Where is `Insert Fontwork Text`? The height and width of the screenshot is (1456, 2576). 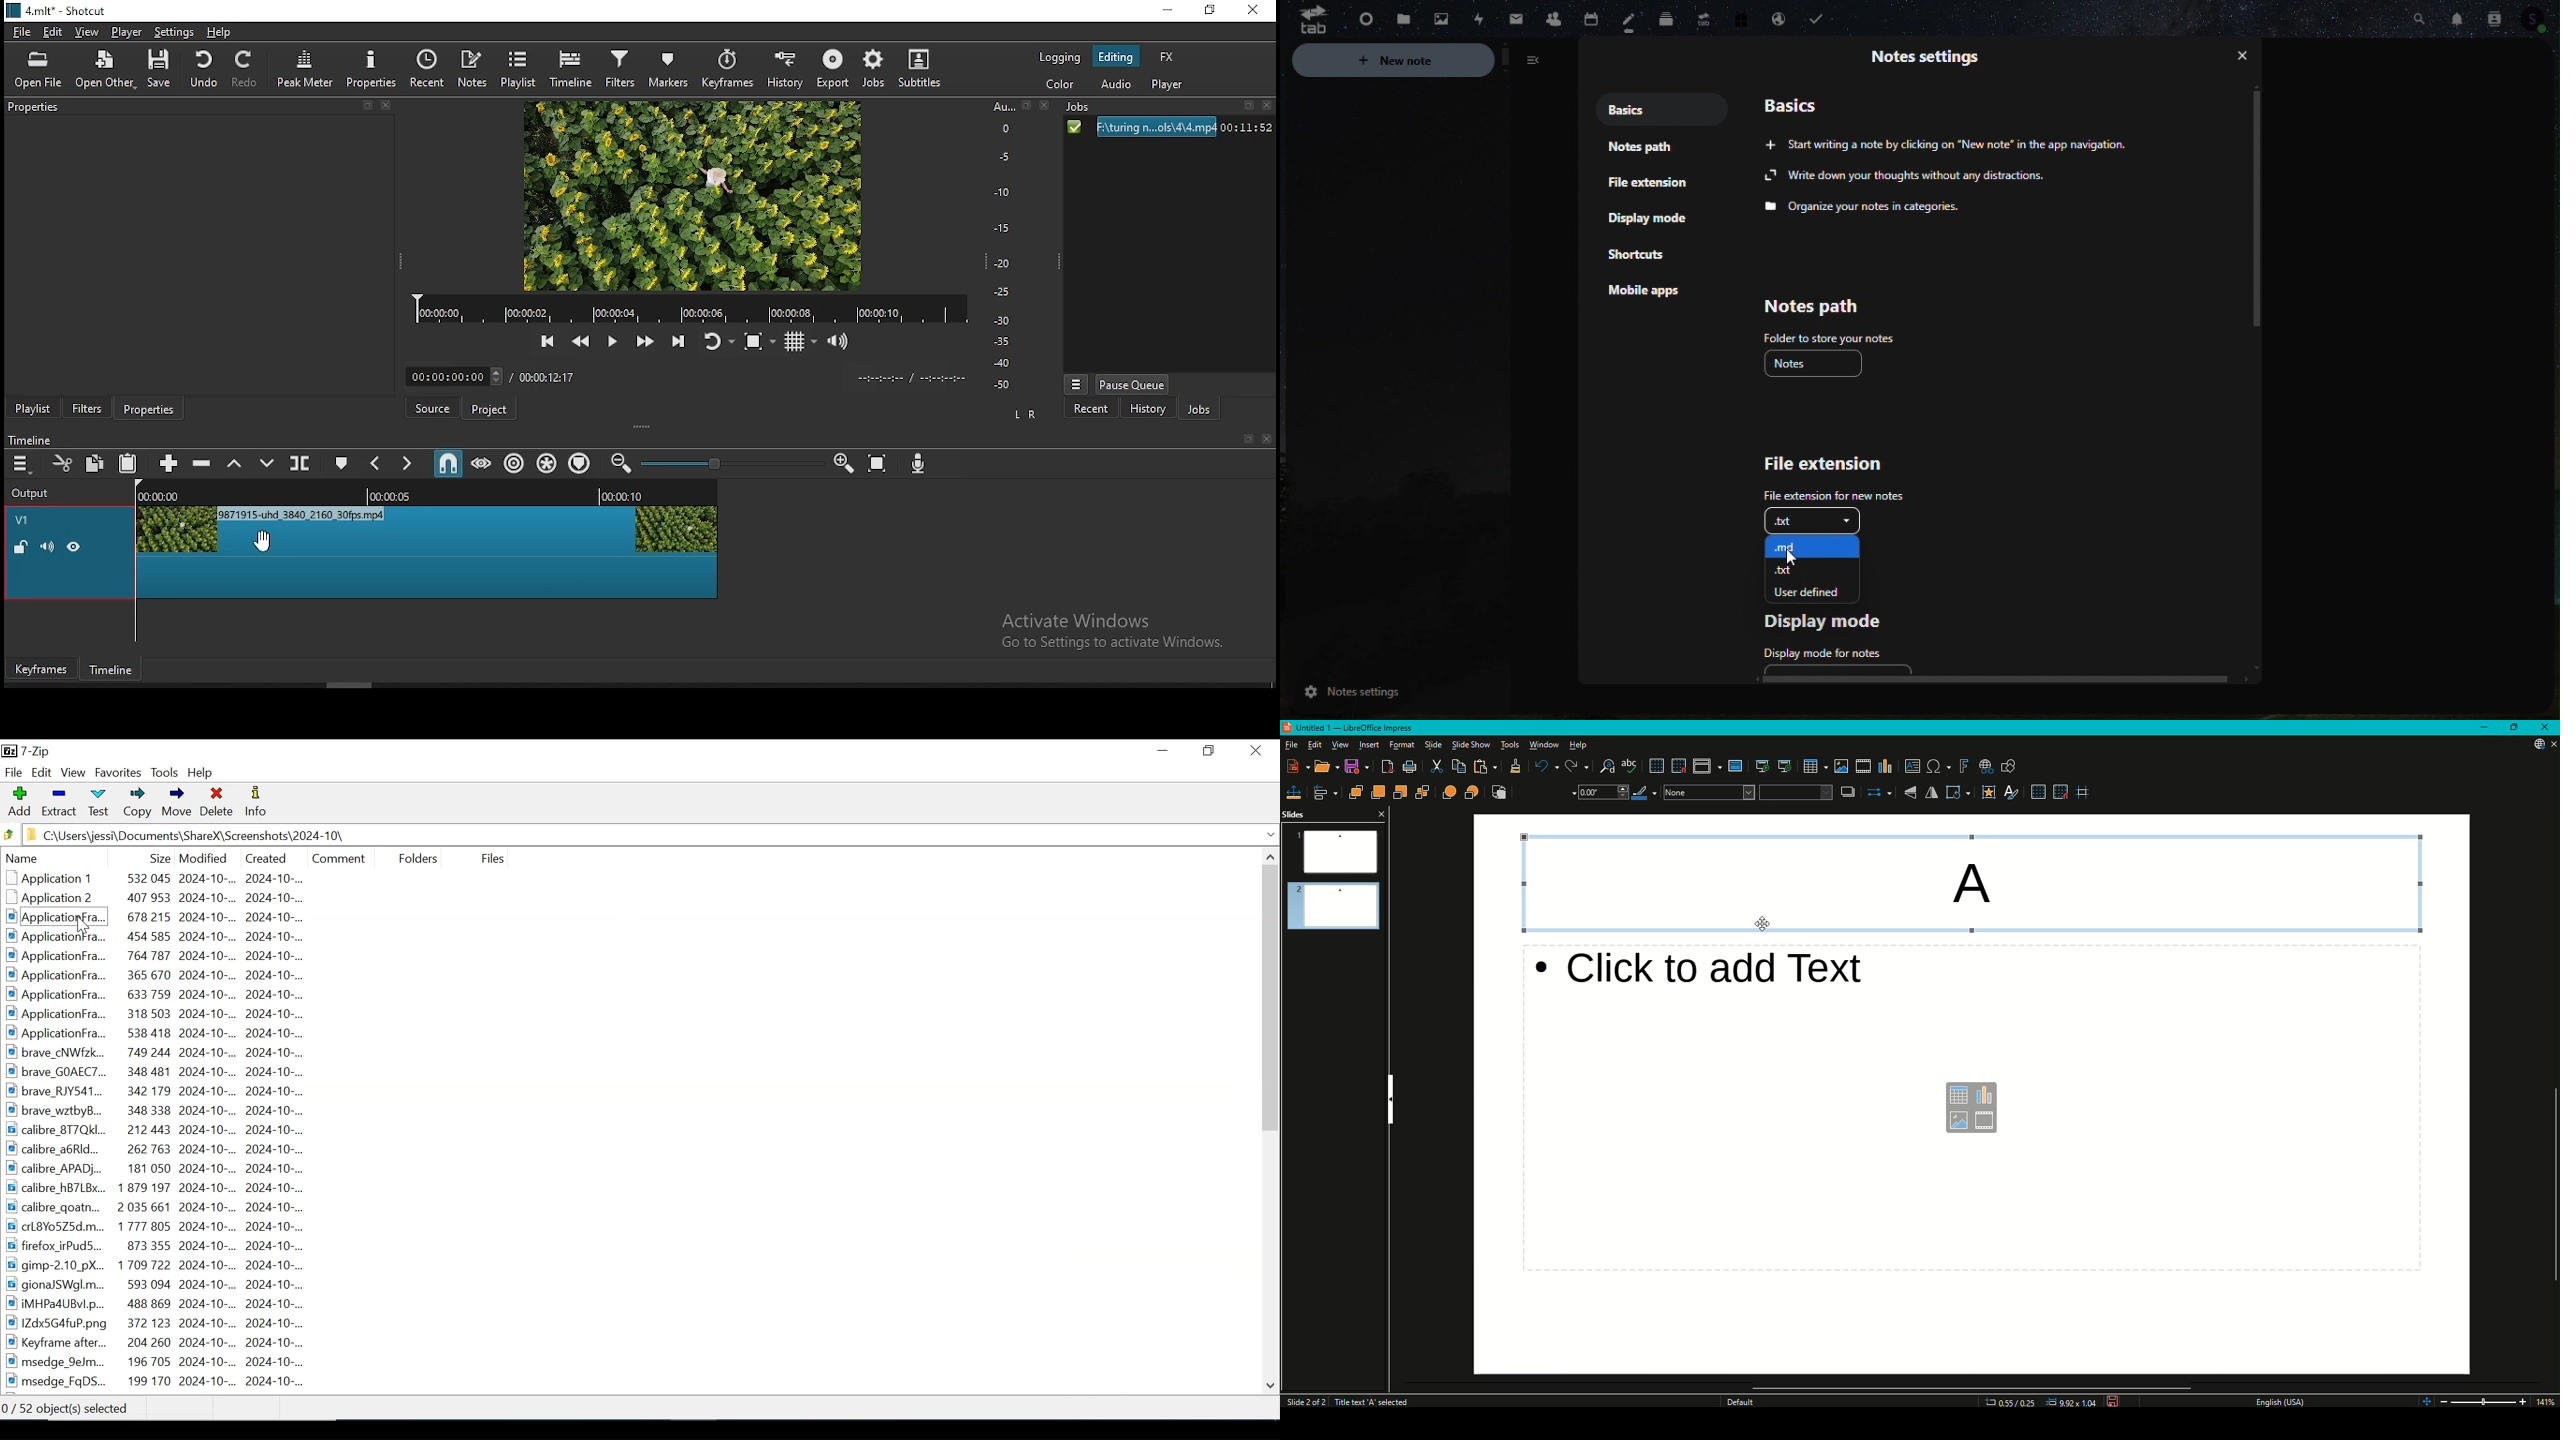
Insert Fontwork Text is located at coordinates (1963, 766).